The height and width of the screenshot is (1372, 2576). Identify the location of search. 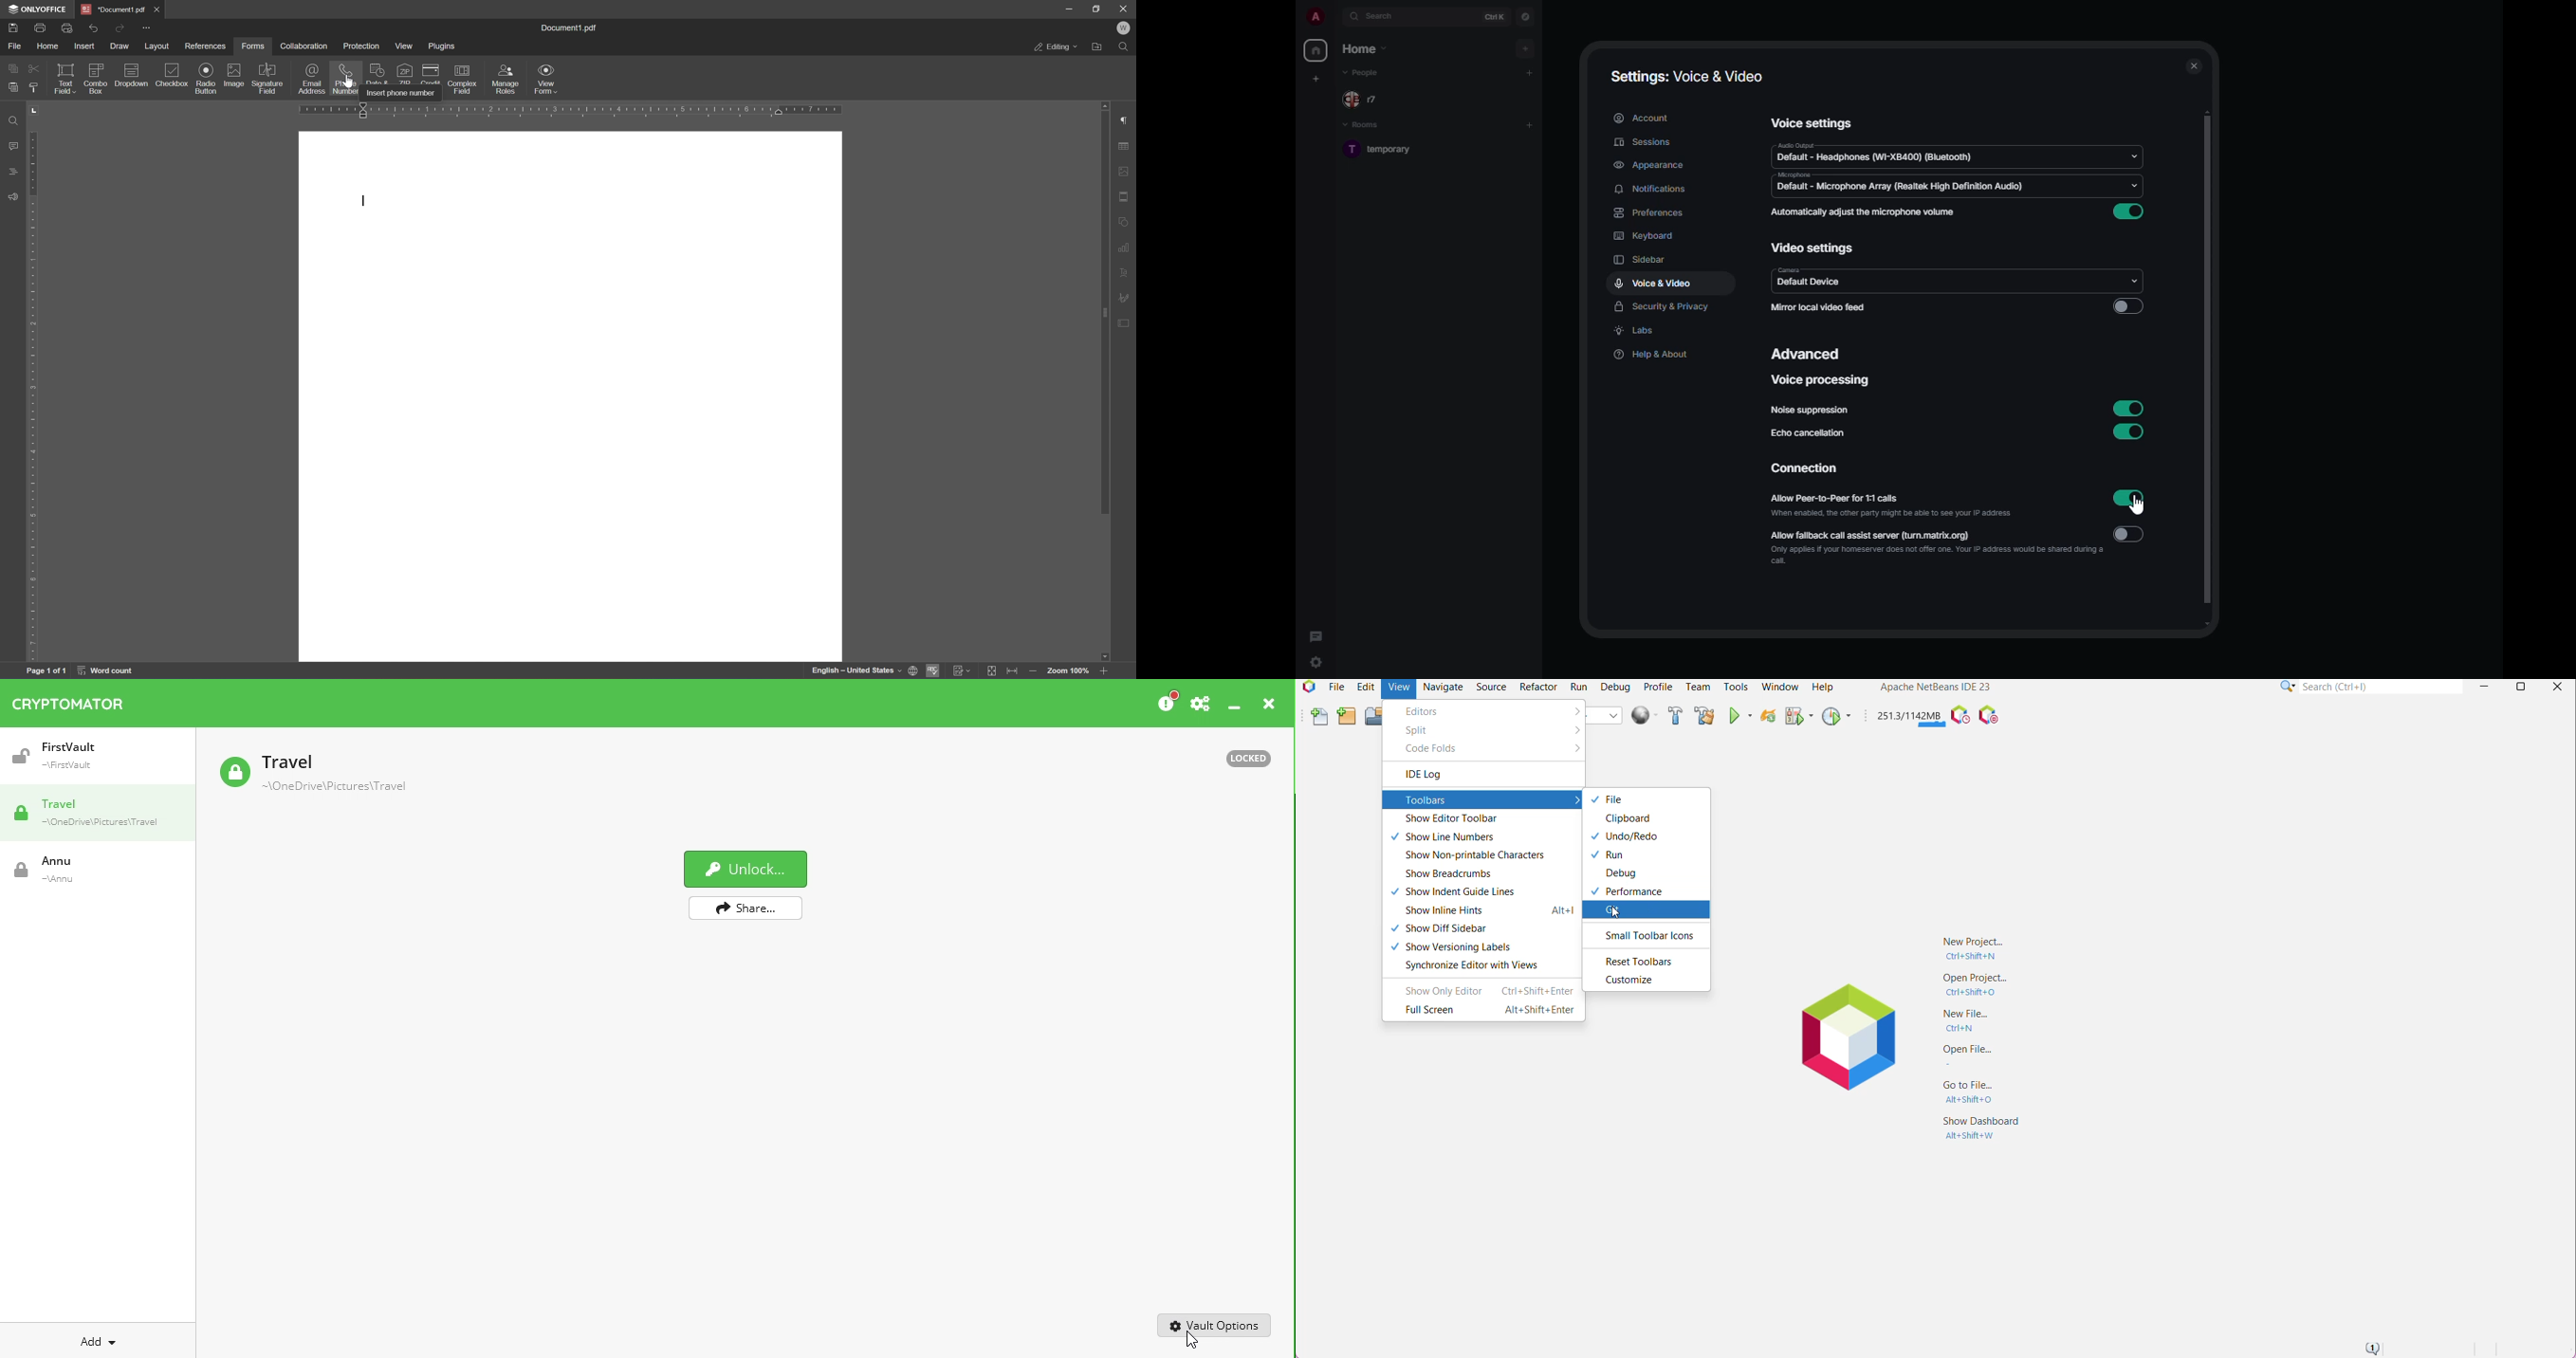
(1384, 18).